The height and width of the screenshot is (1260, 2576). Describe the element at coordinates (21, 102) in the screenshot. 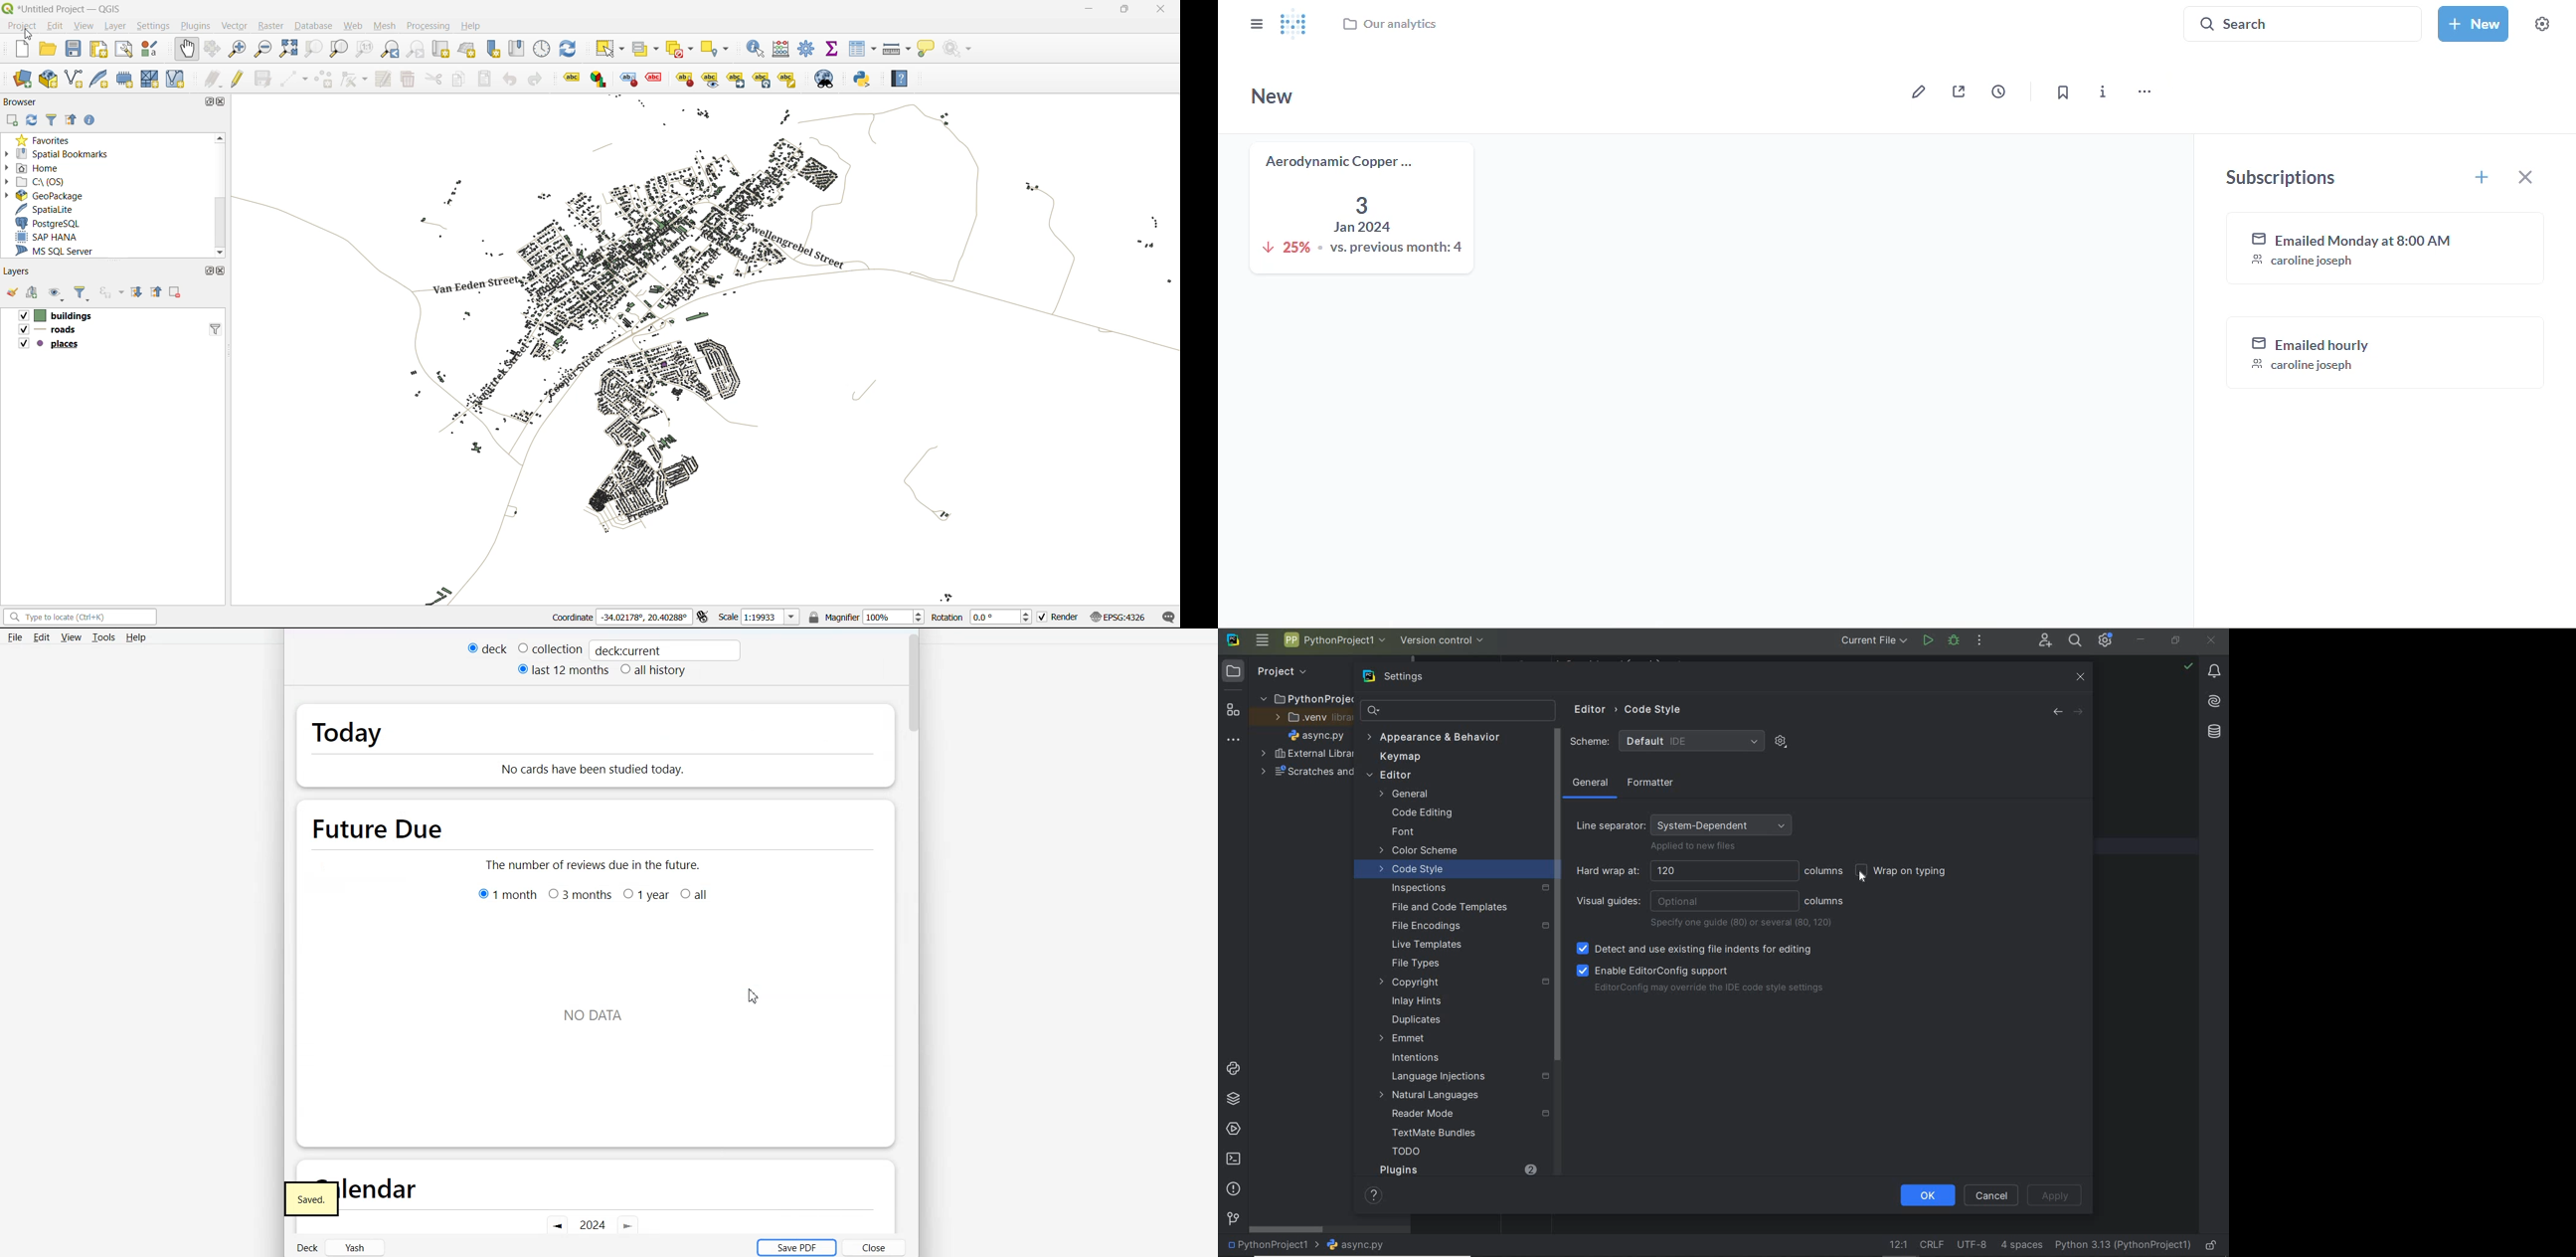

I see `browser` at that location.